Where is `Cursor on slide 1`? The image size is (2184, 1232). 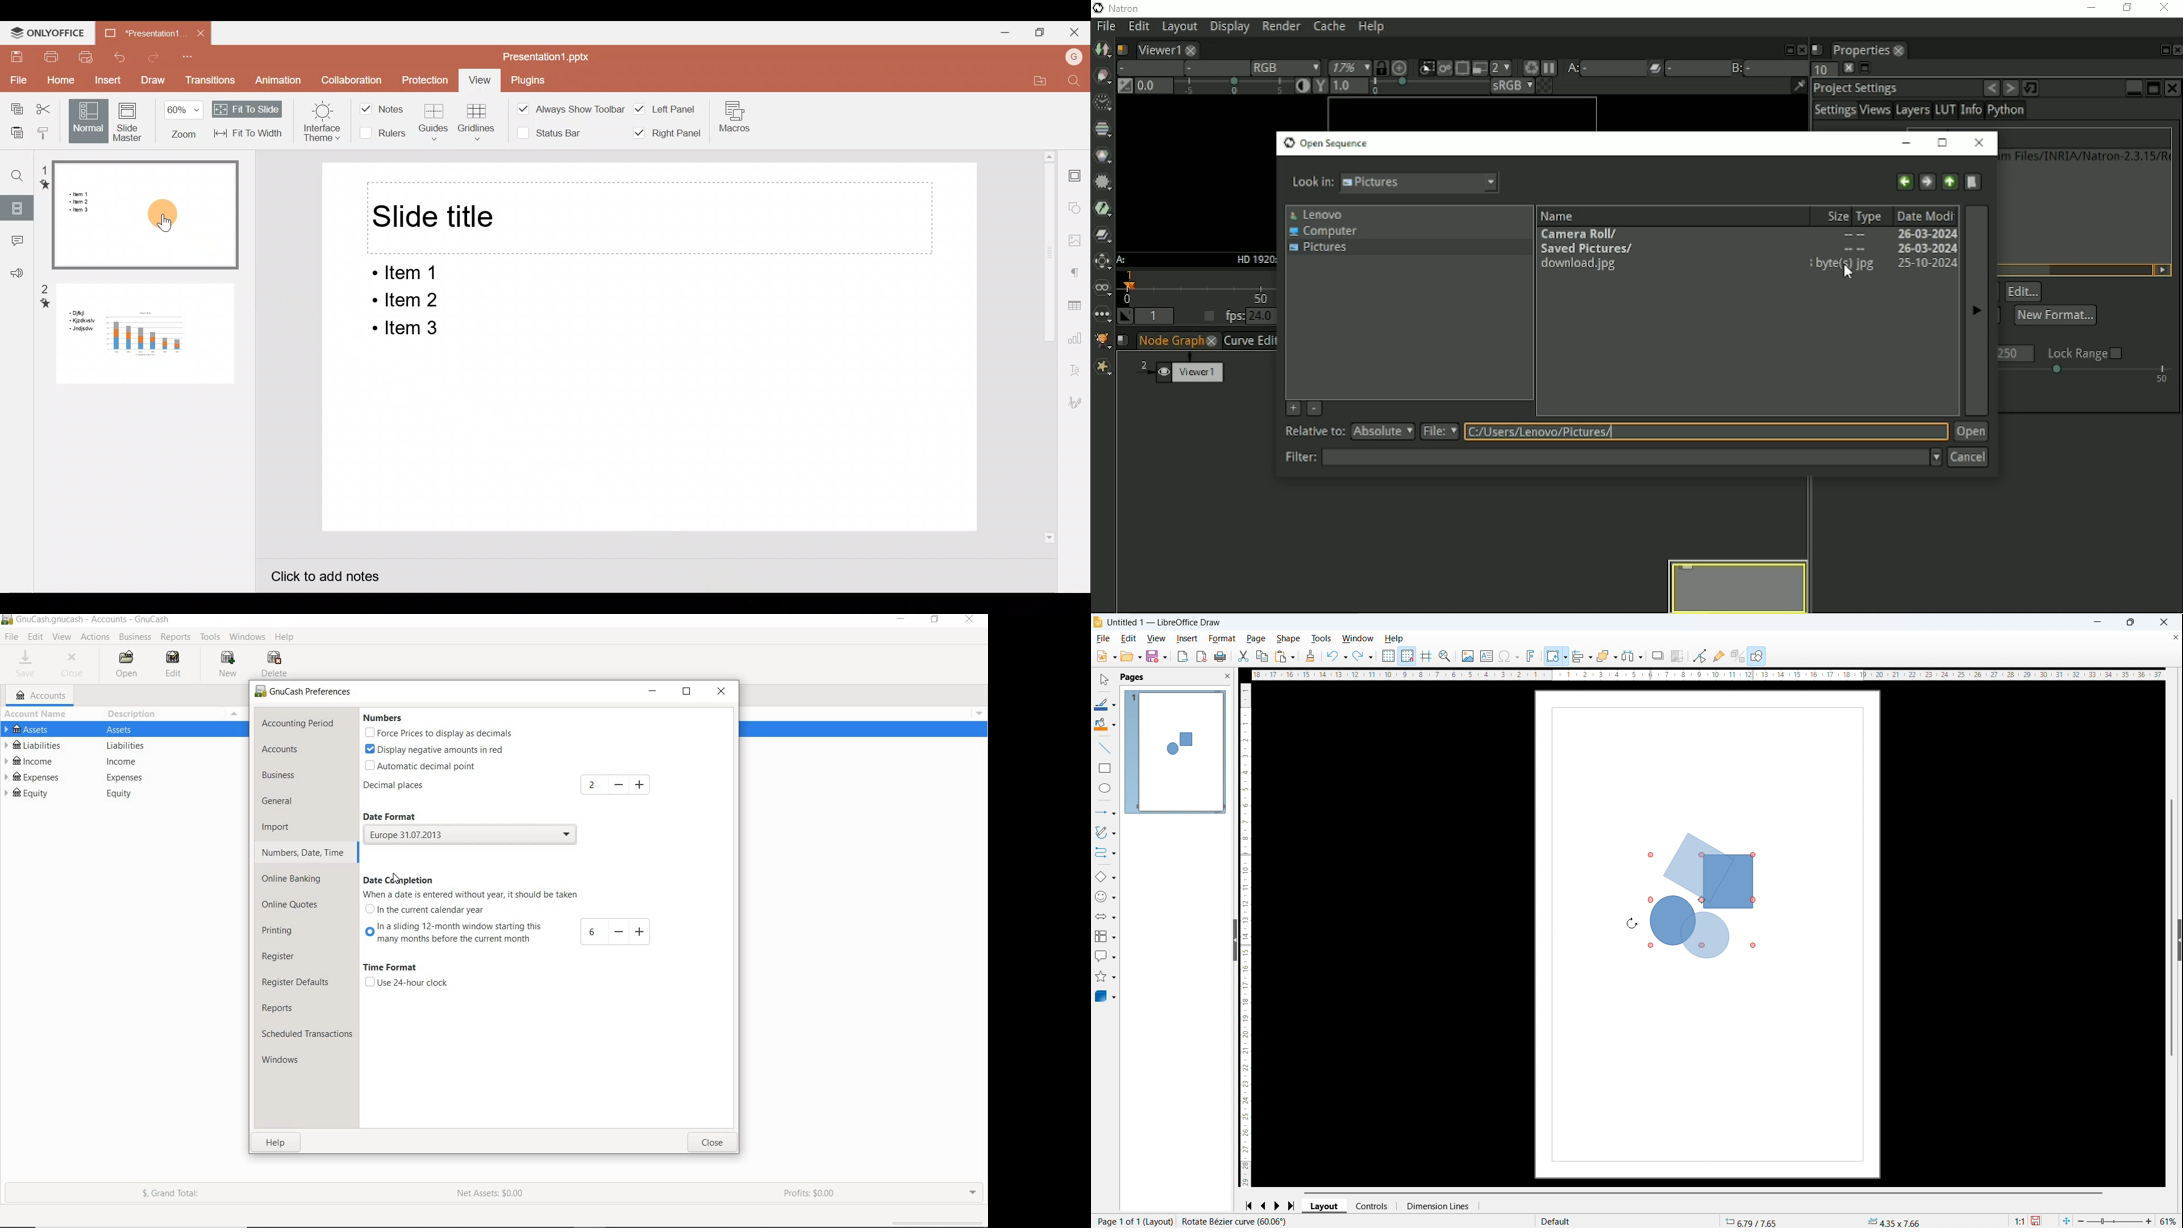 Cursor on slide 1 is located at coordinates (168, 214).